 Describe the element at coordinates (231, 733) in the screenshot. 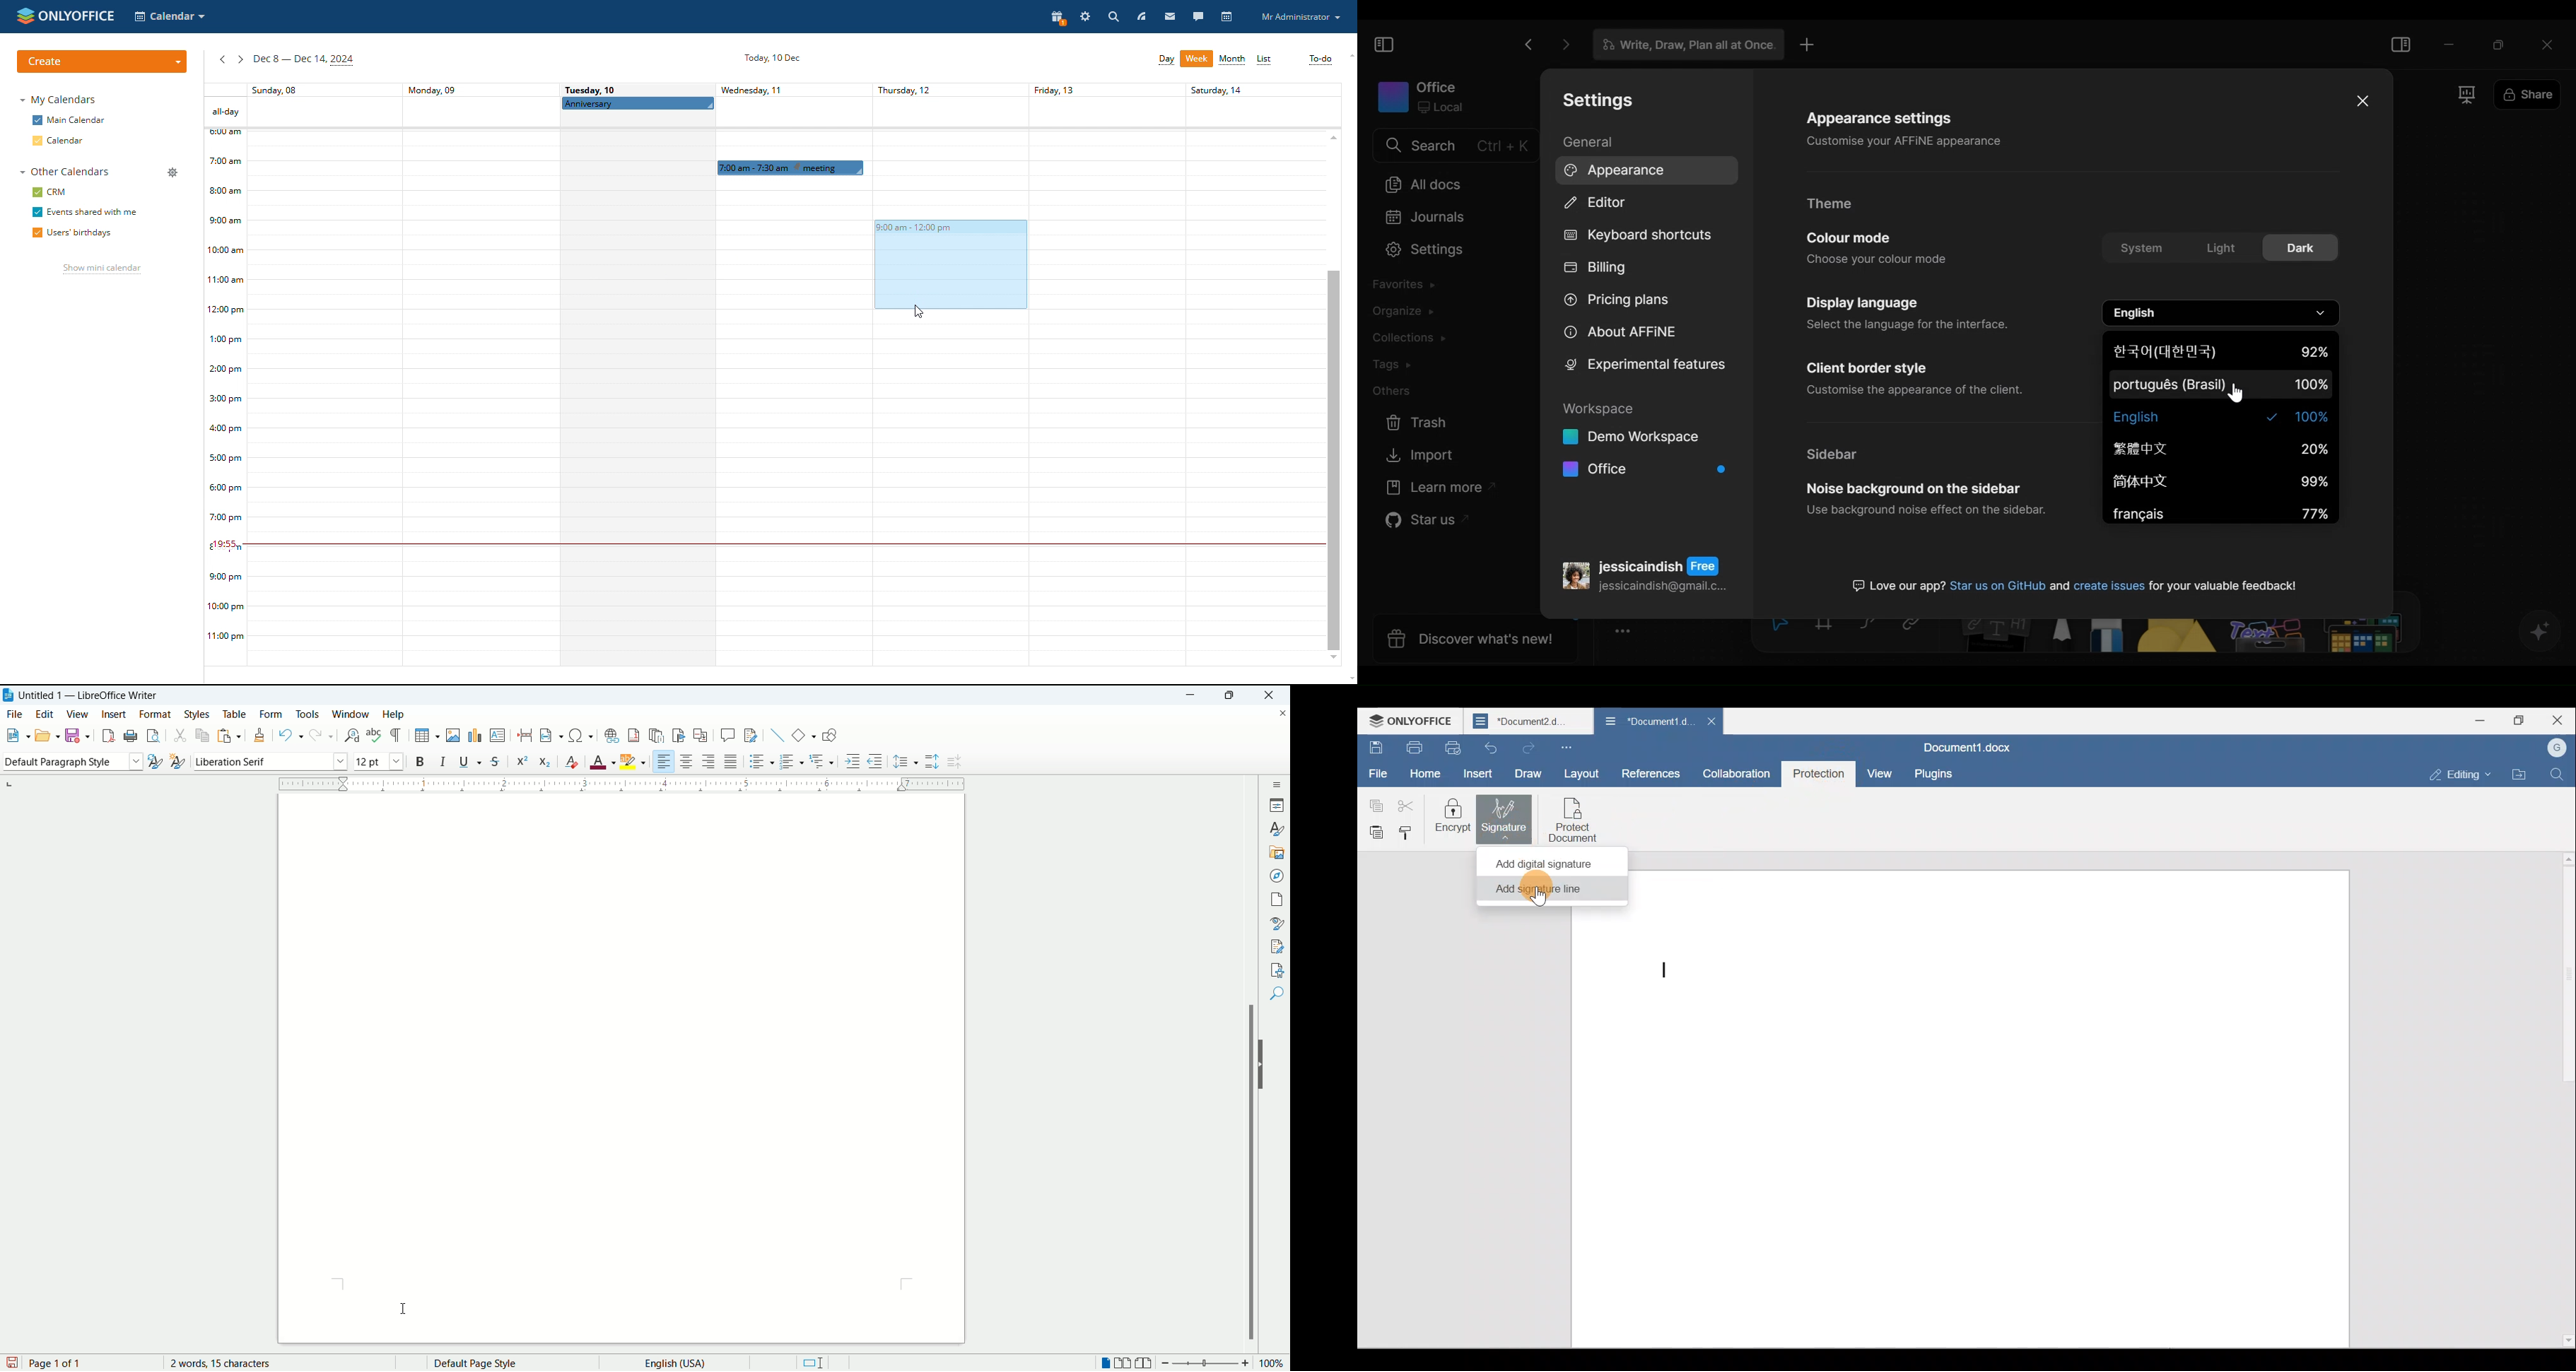

I see `paste` at that location.